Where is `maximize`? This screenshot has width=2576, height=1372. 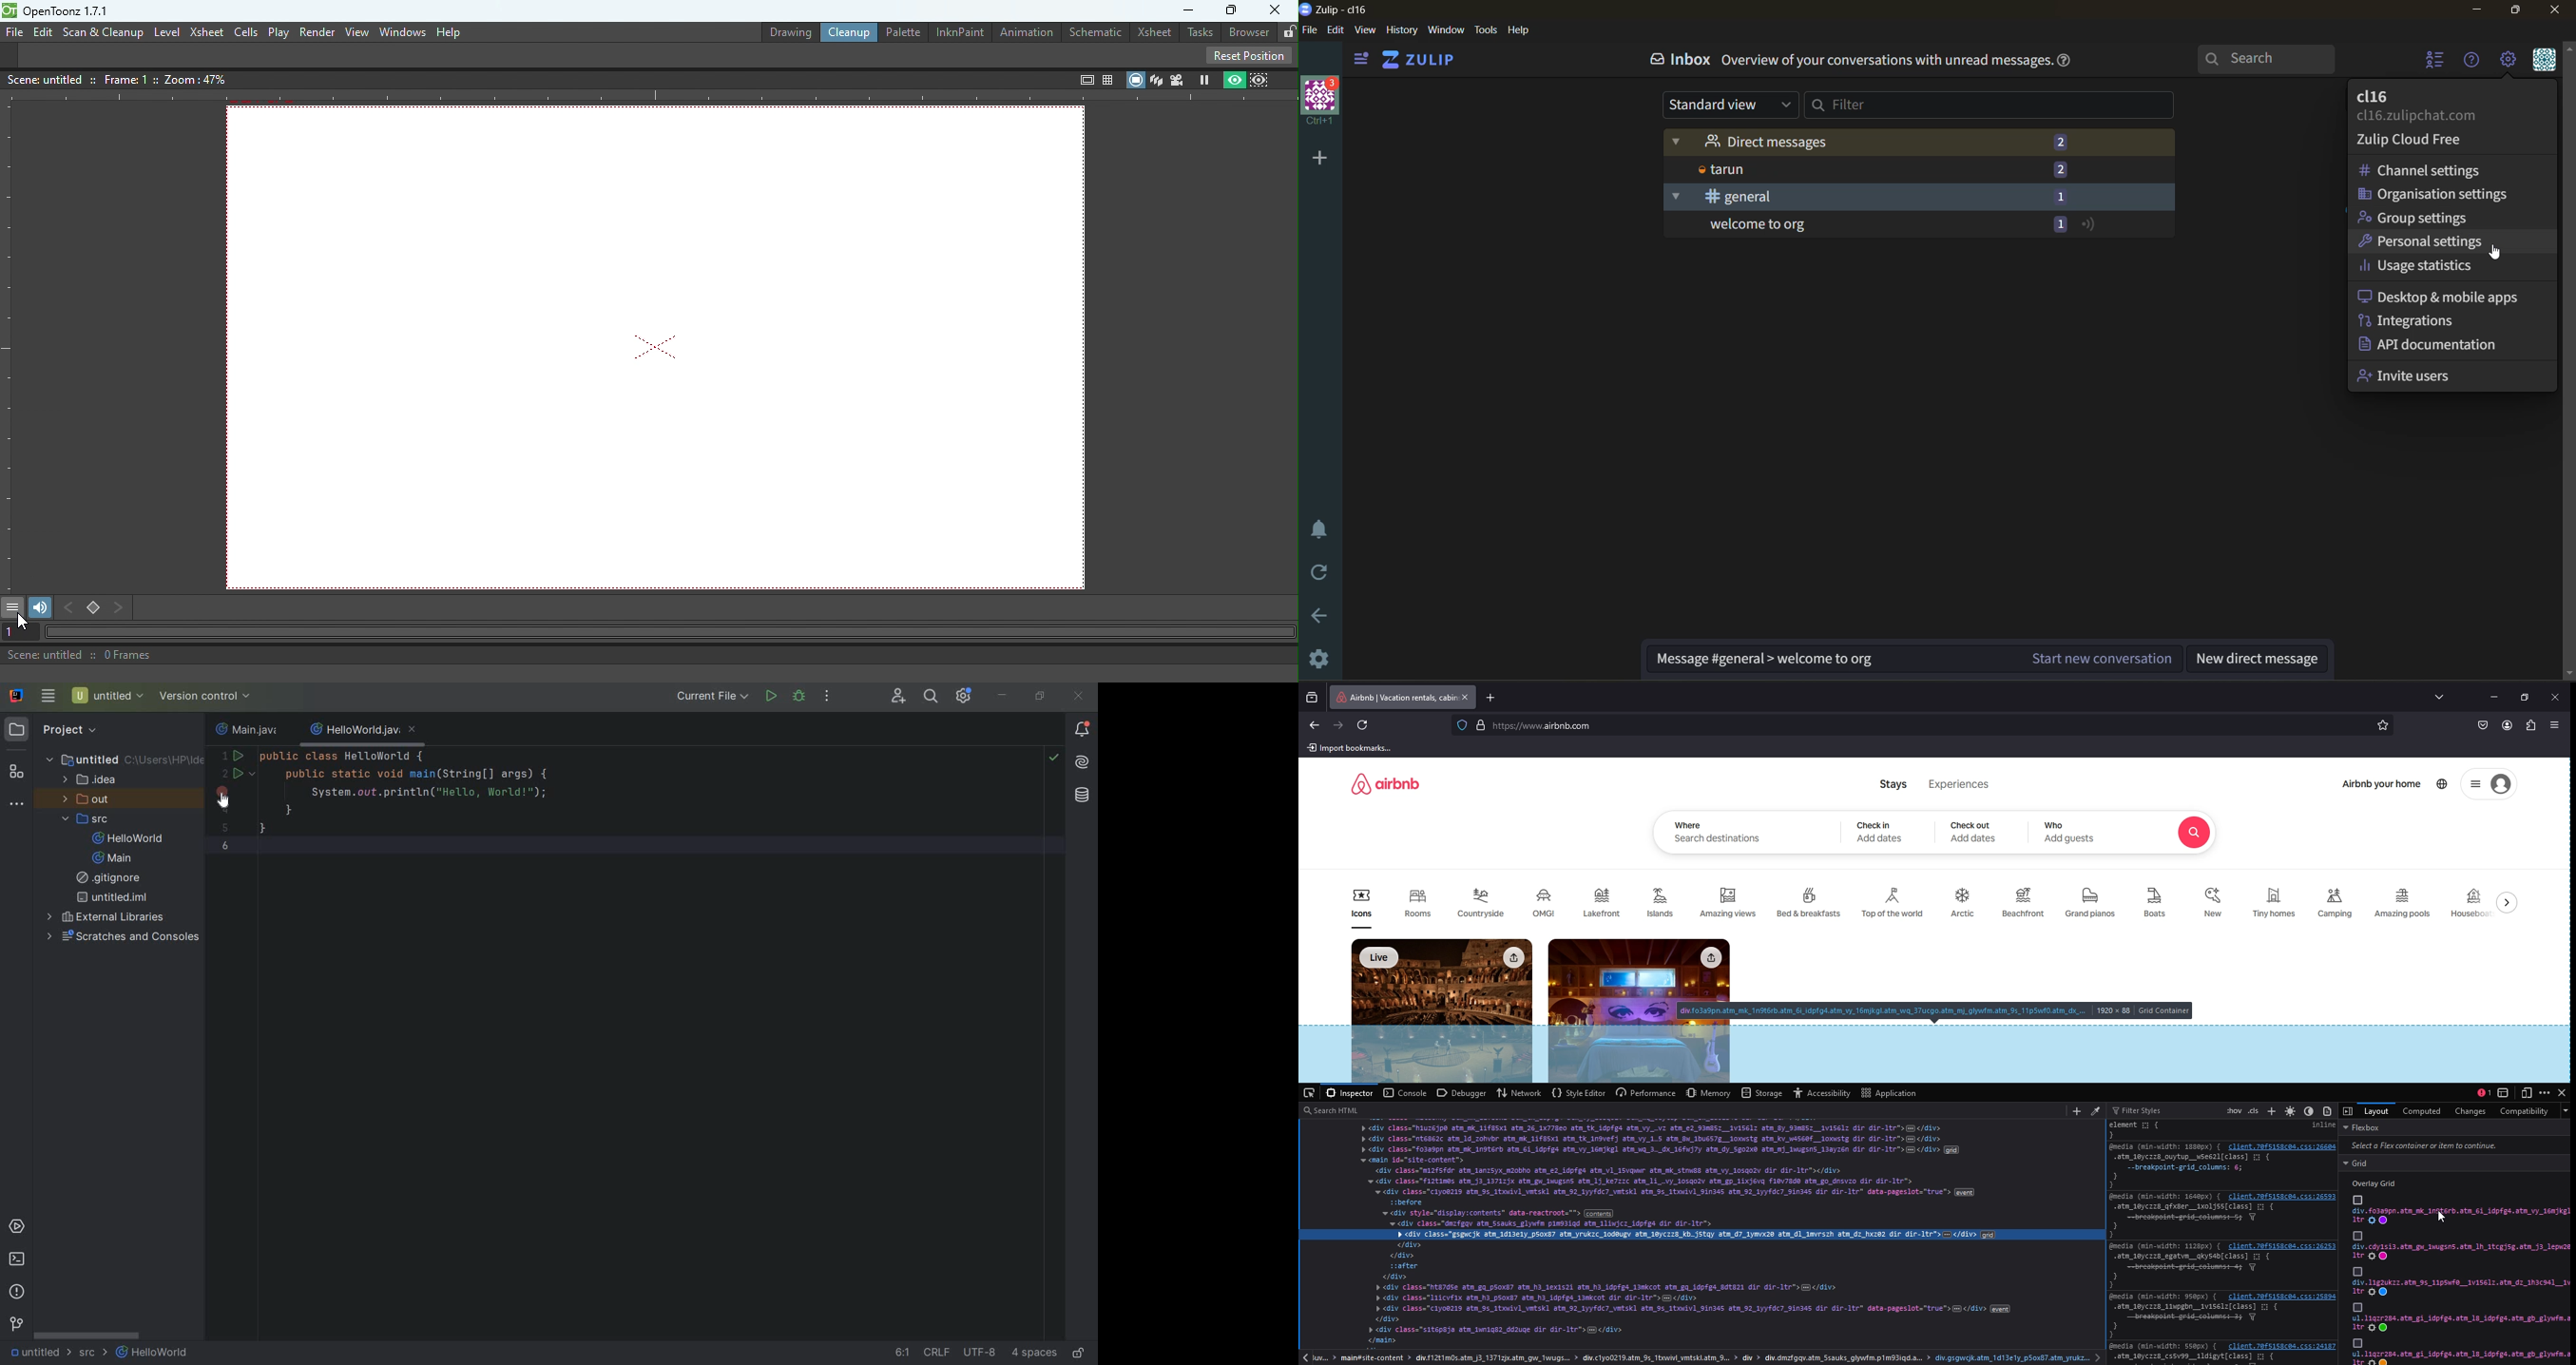 maximize is located at coordinates (2513, 11).